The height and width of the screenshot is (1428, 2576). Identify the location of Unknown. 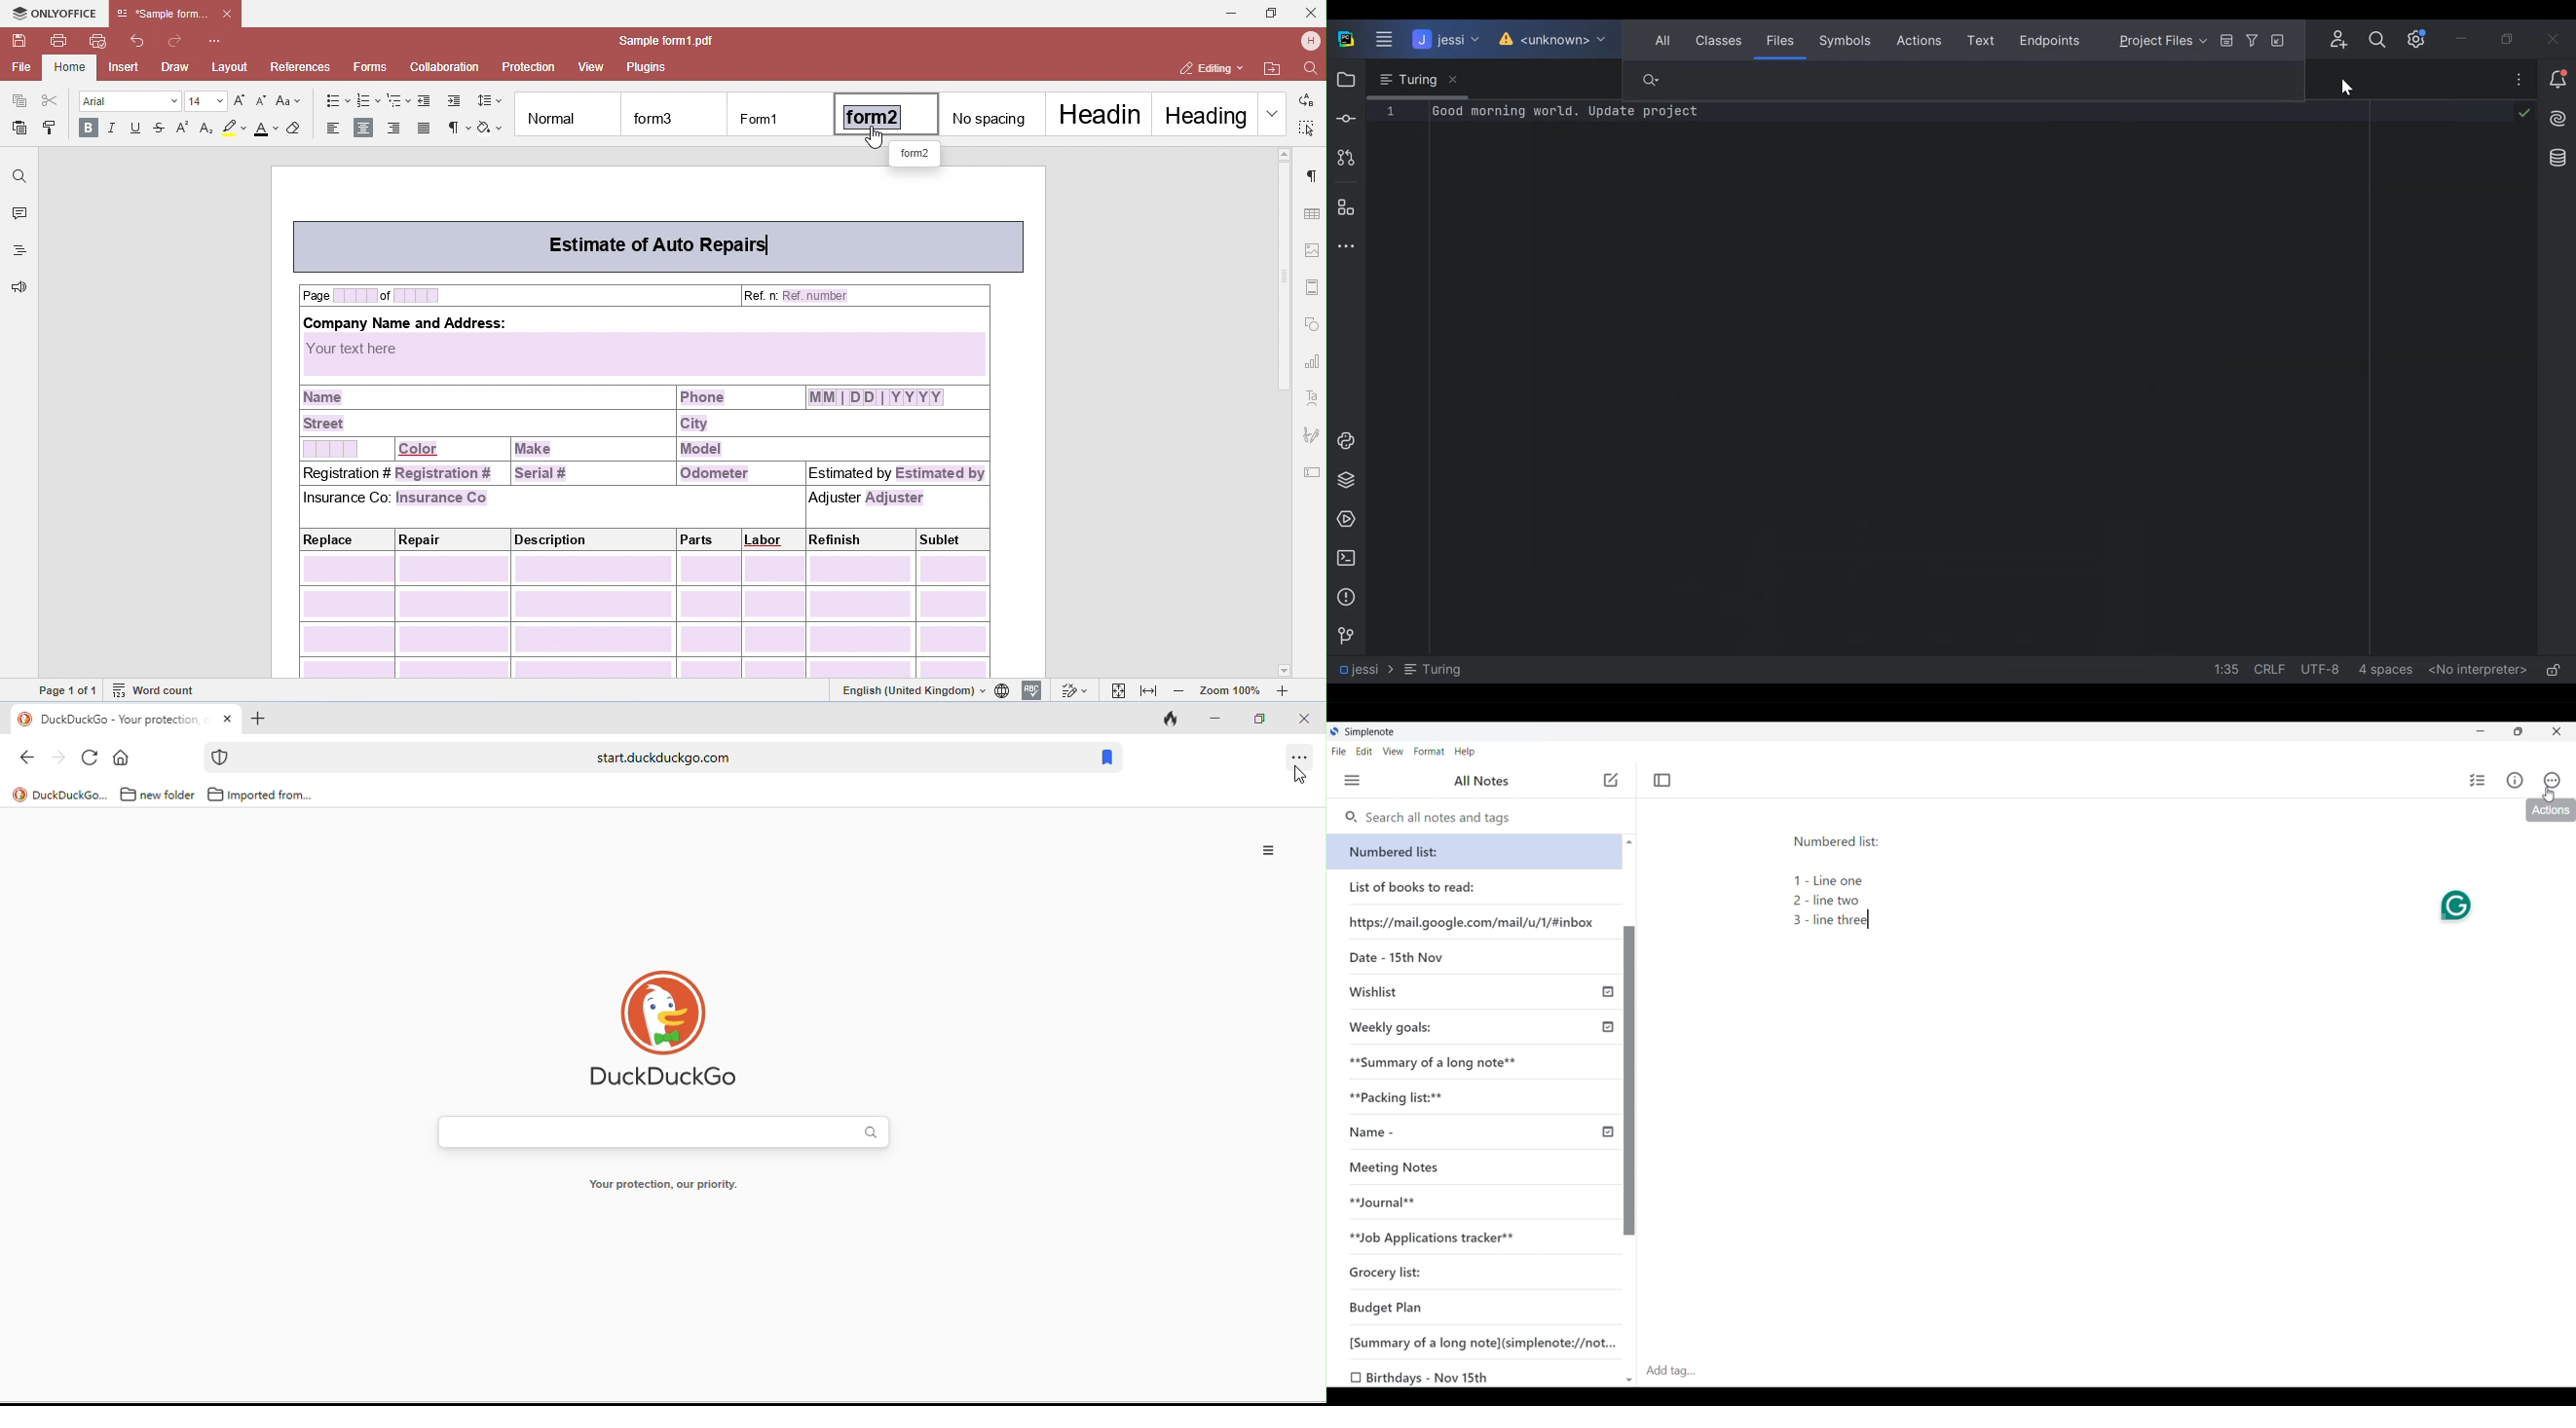
(1552, 40).